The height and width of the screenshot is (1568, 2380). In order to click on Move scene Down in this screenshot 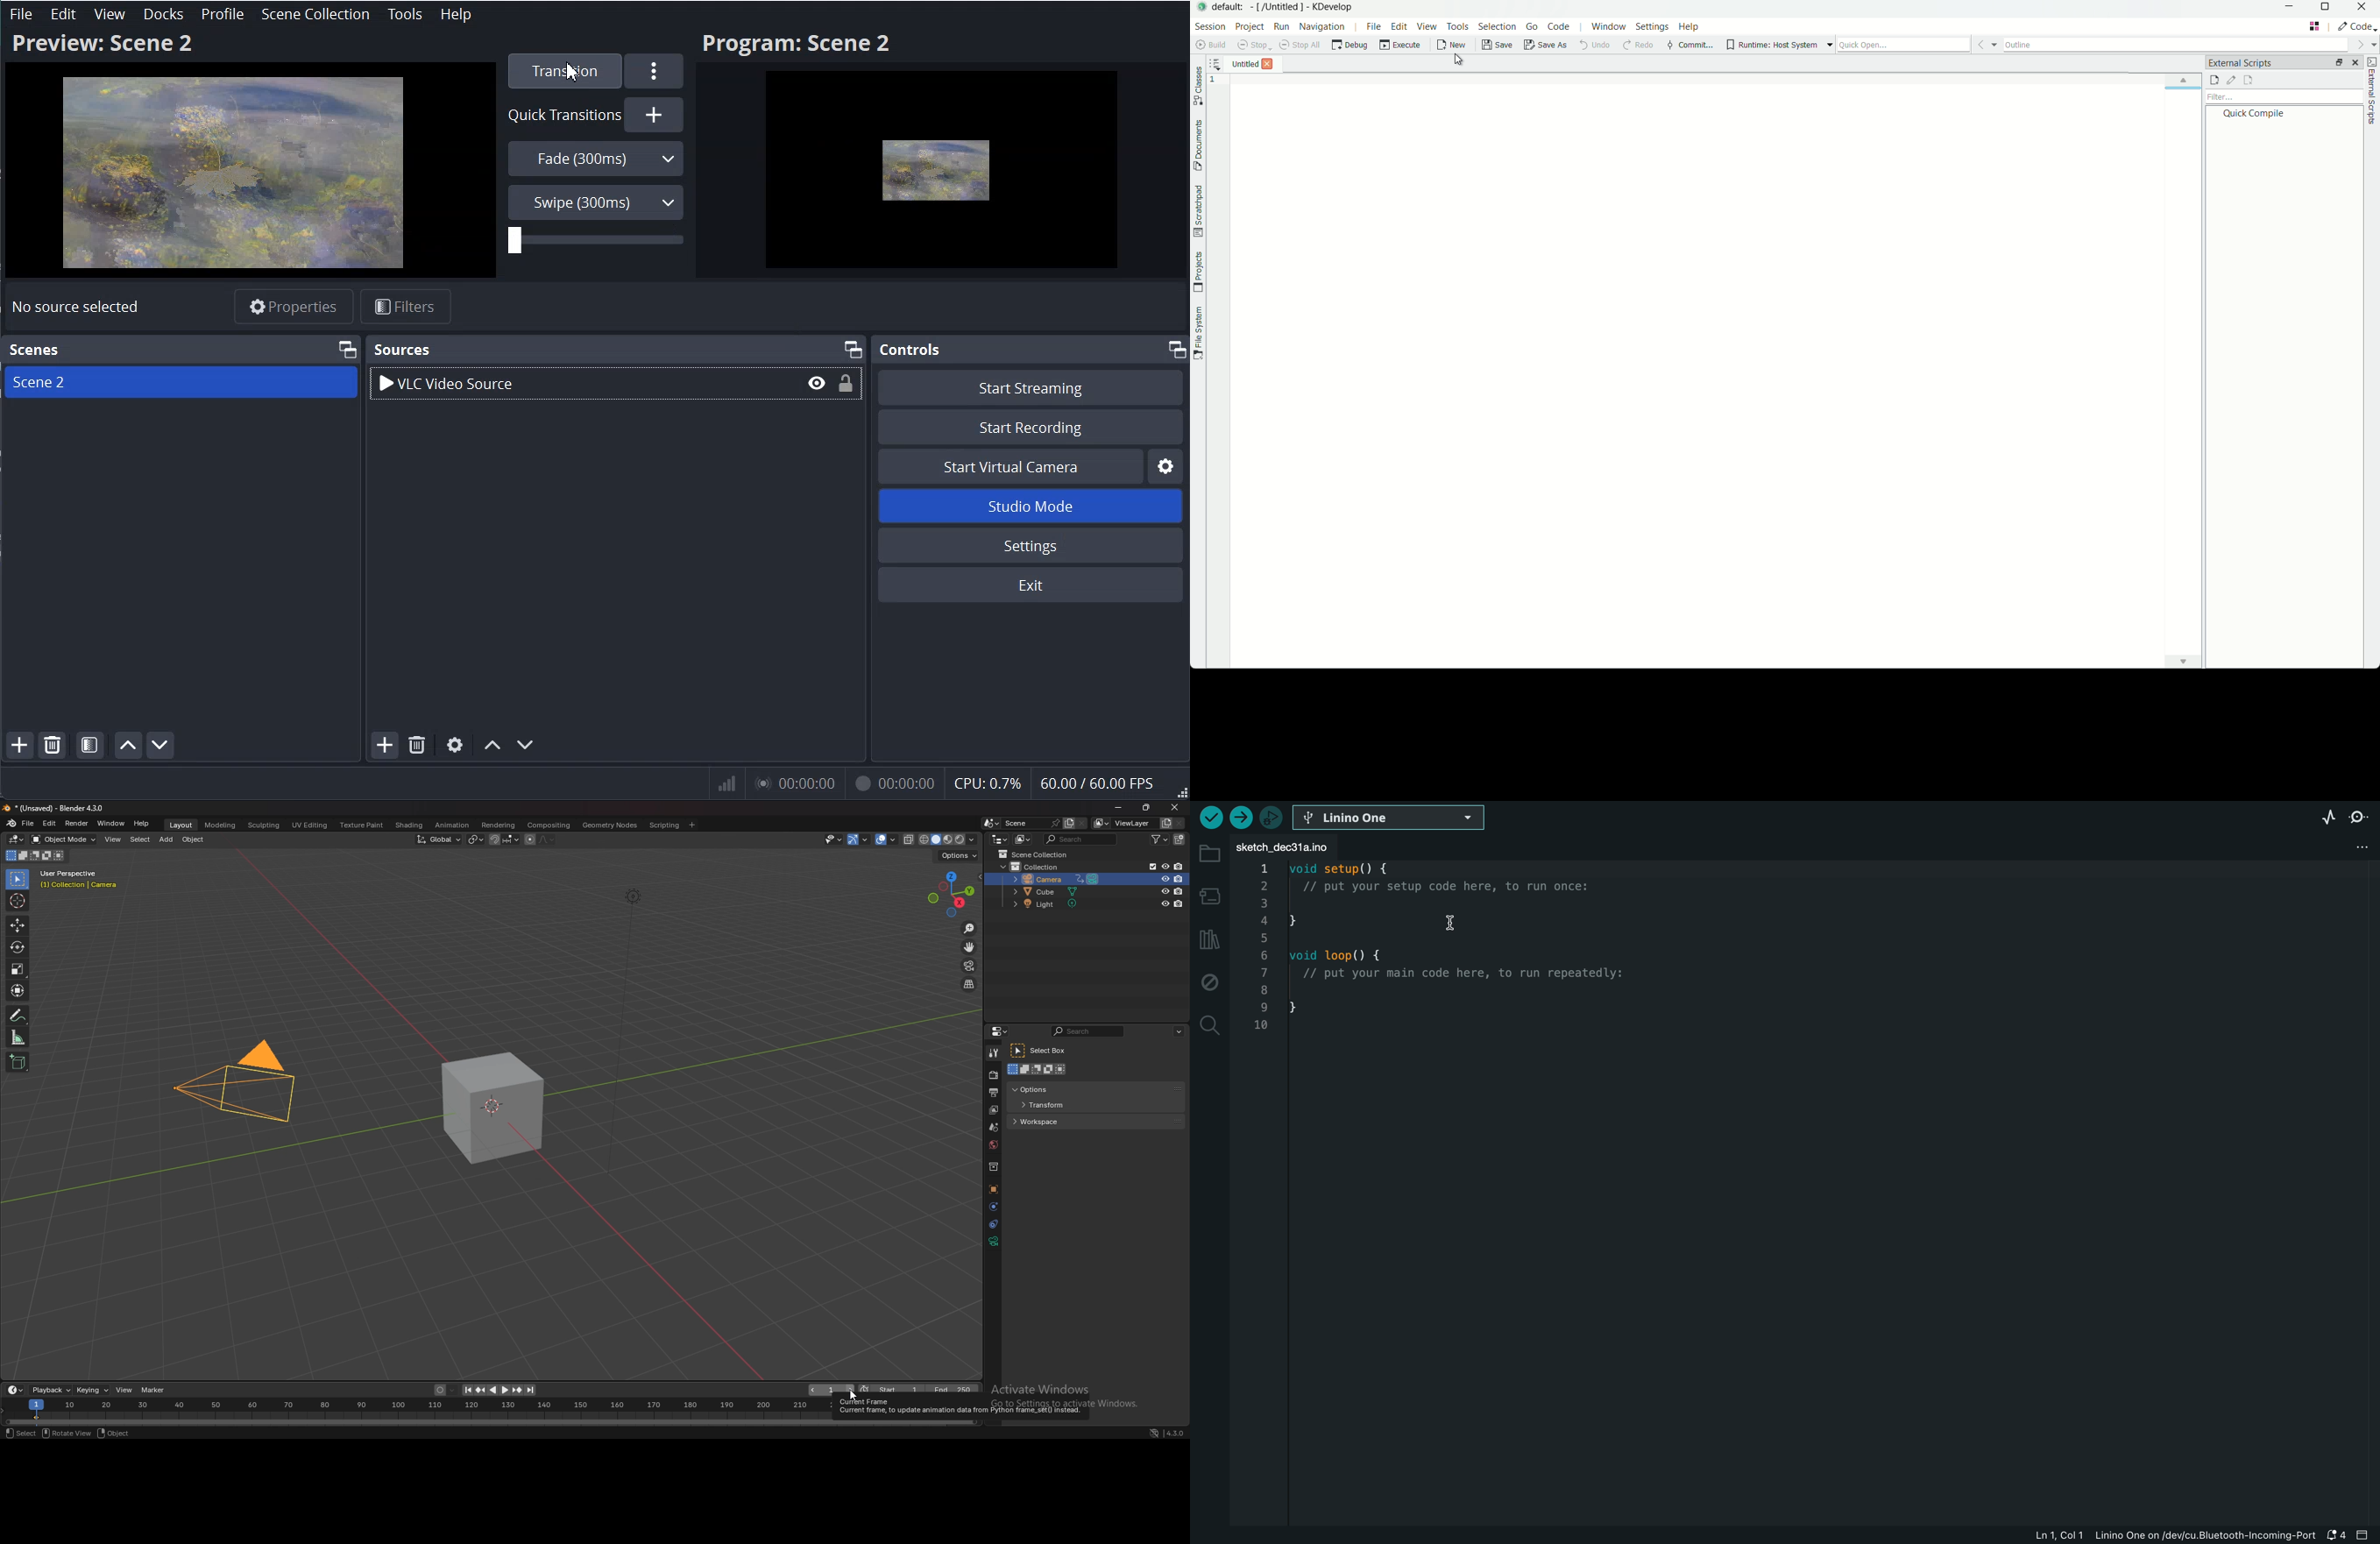, I will do `click(160, 744)`.